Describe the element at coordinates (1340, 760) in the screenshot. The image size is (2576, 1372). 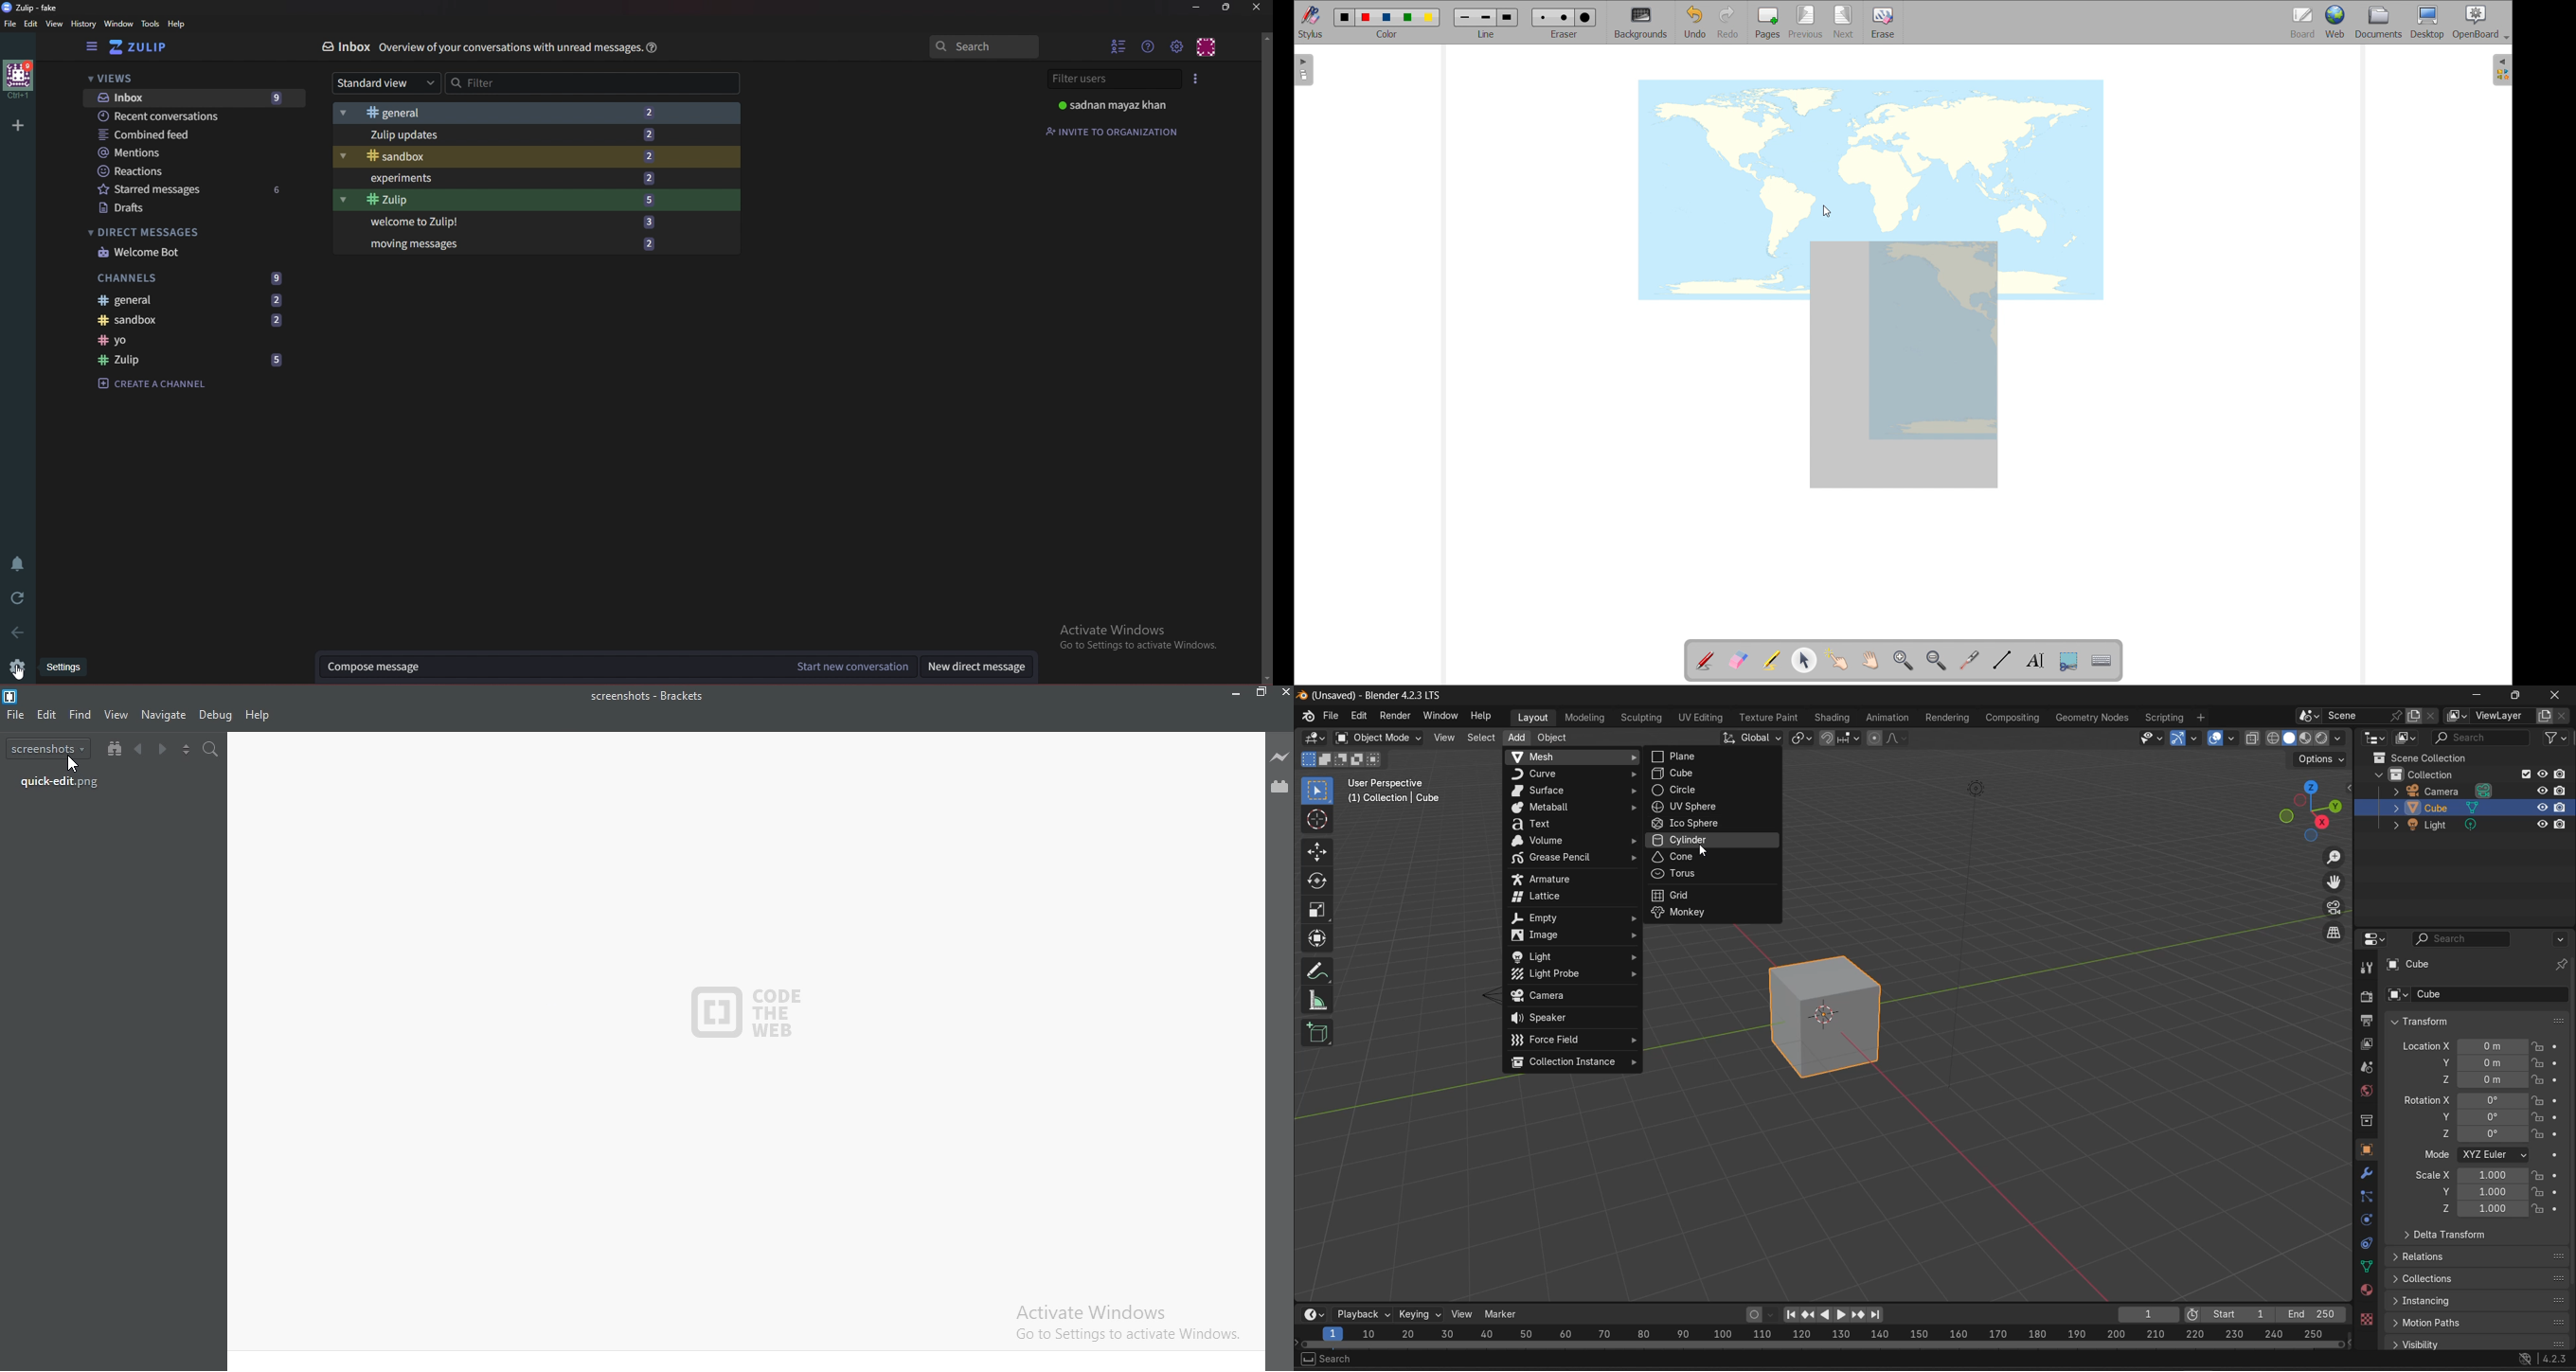
I see `mode: subtract existing selection` at that location.